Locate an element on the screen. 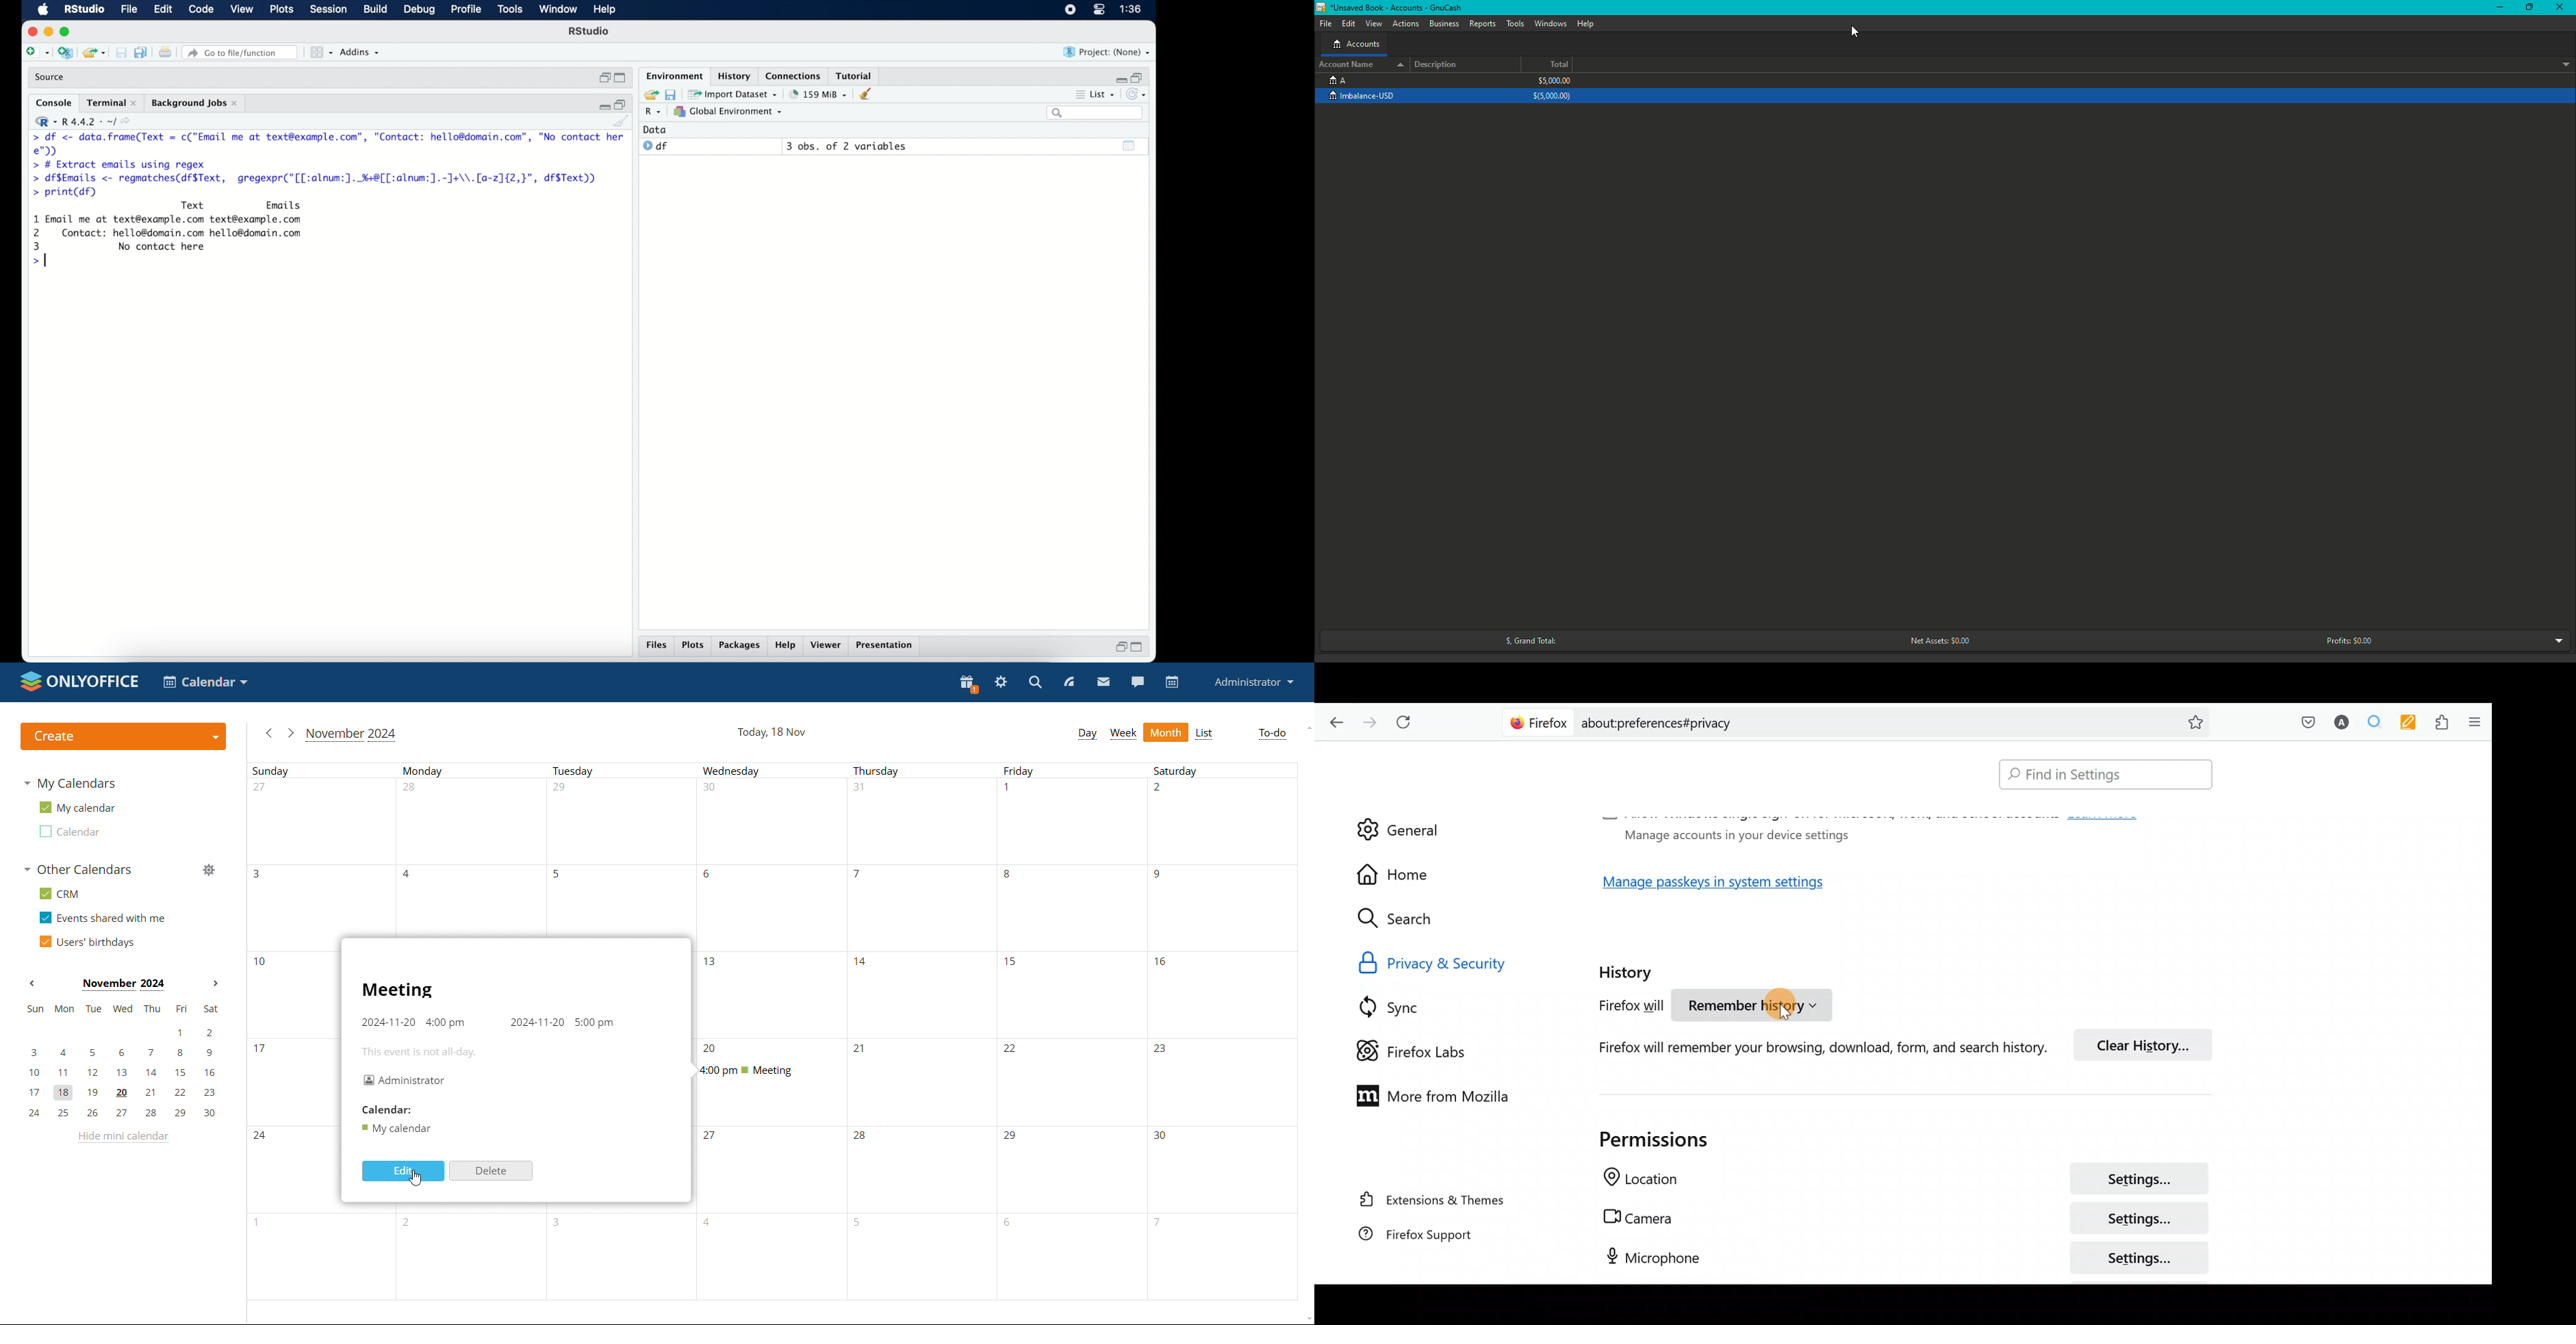 The image size is (2576, 1344). macOS is located at coordinates (42, 10).